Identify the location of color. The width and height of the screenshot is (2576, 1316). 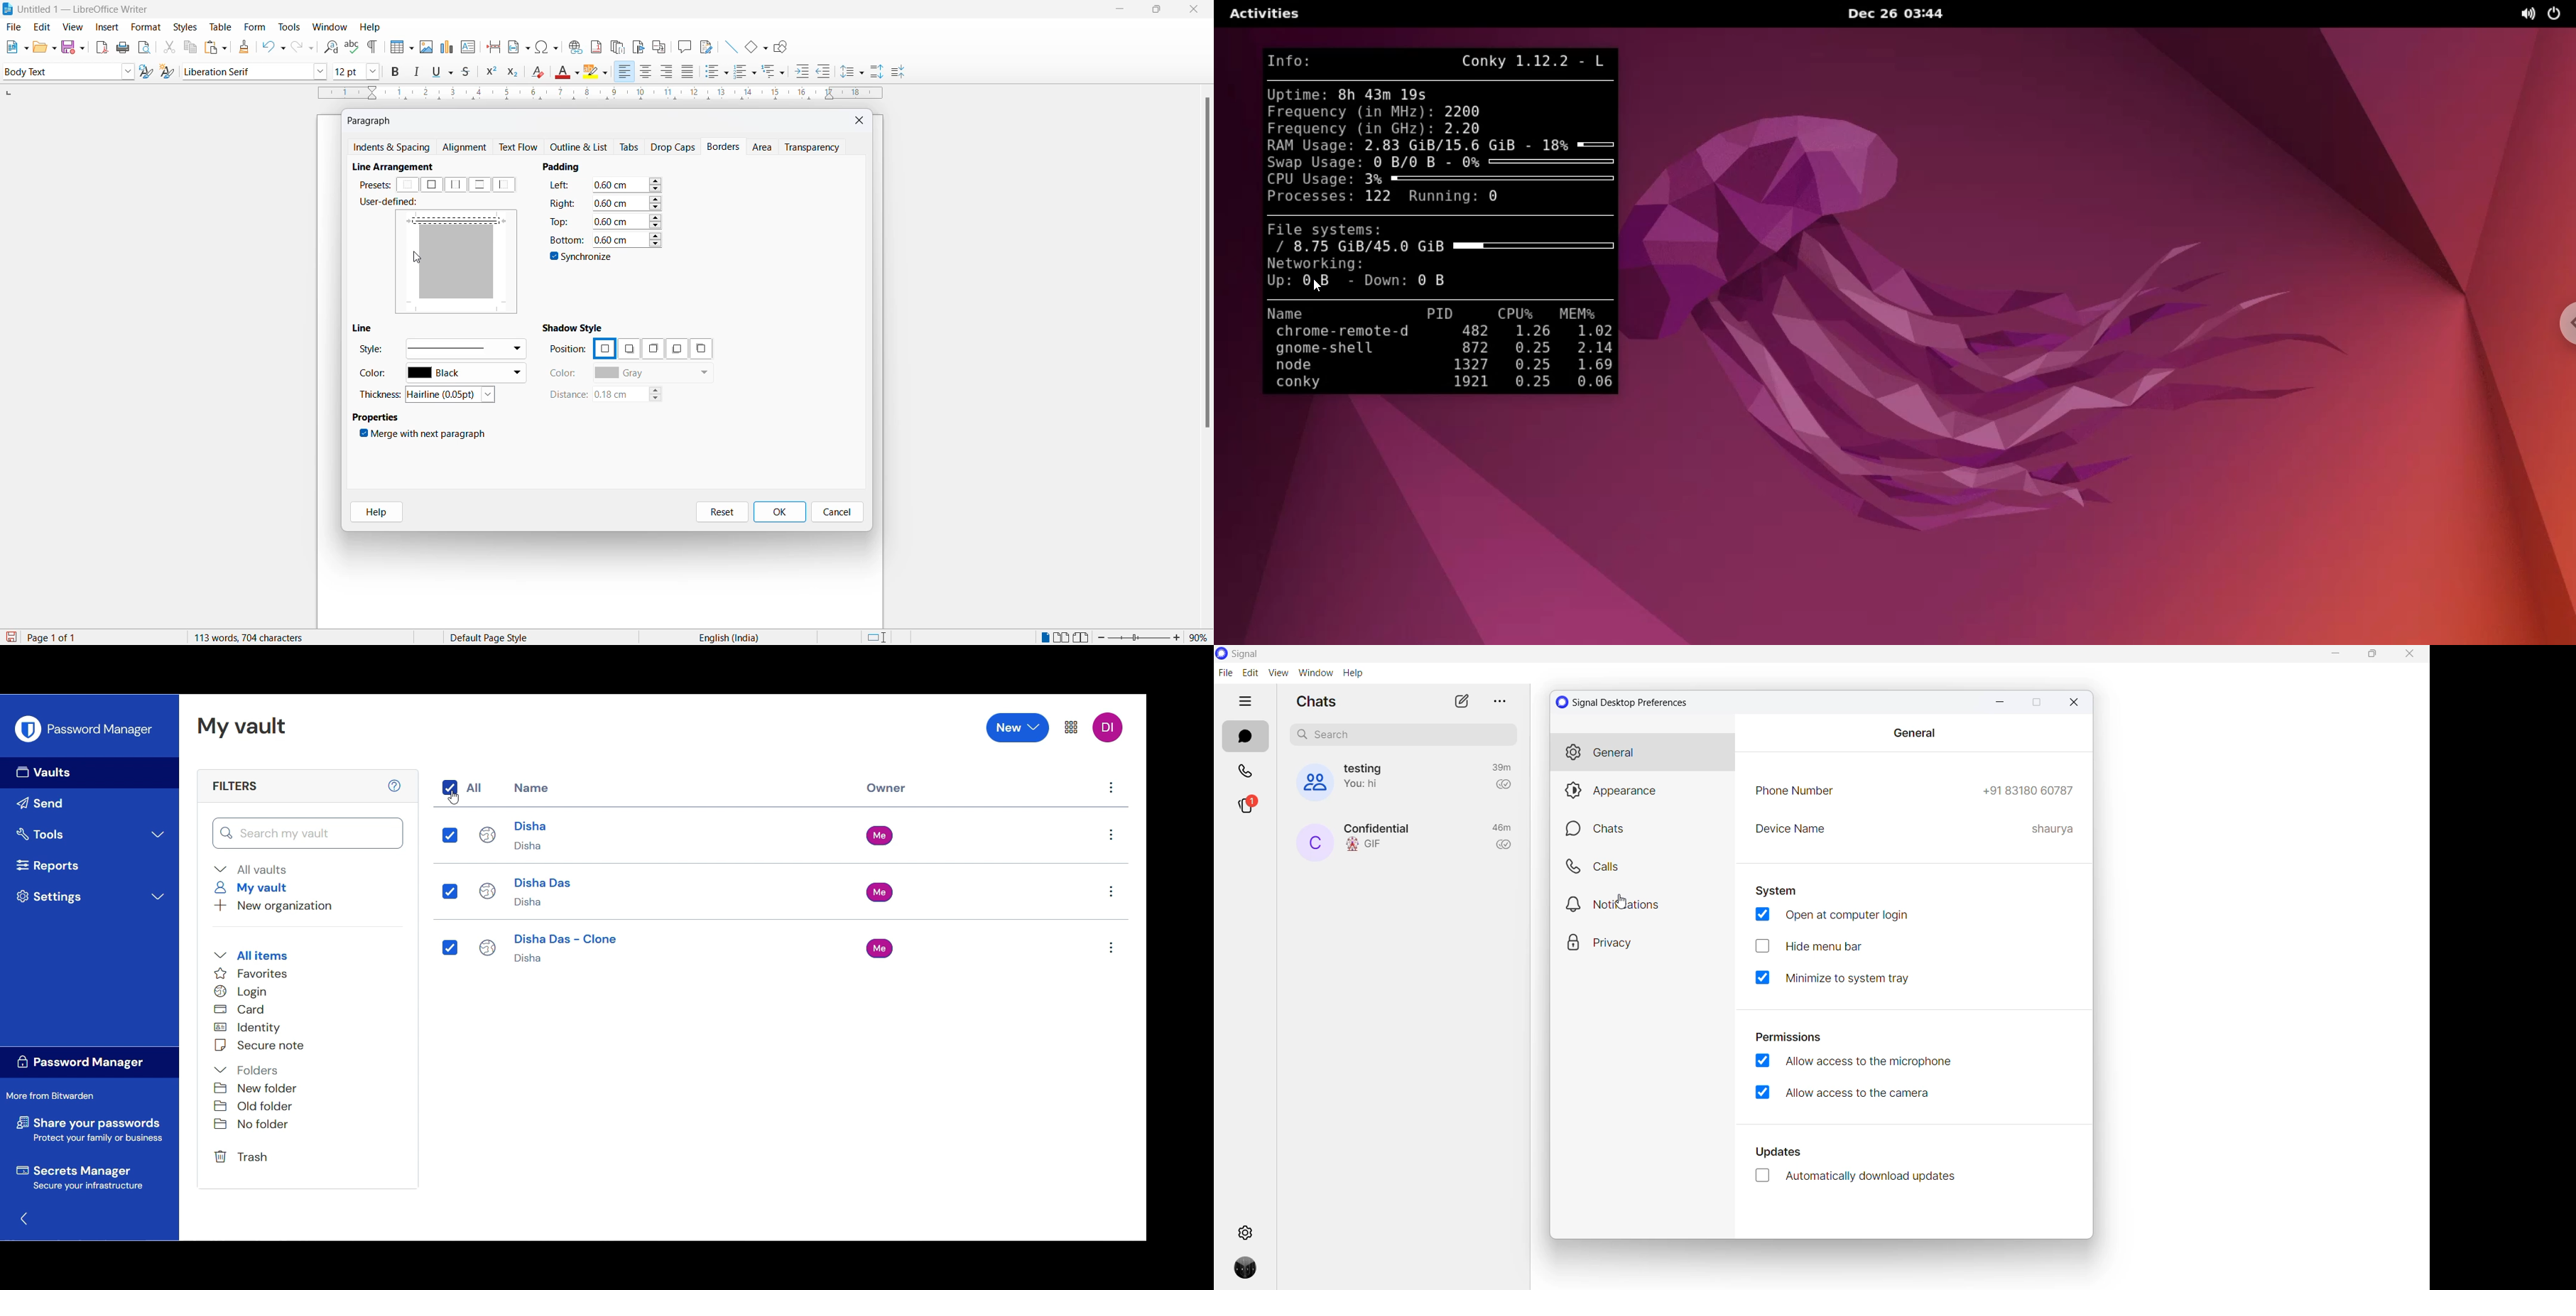
(377, 376).